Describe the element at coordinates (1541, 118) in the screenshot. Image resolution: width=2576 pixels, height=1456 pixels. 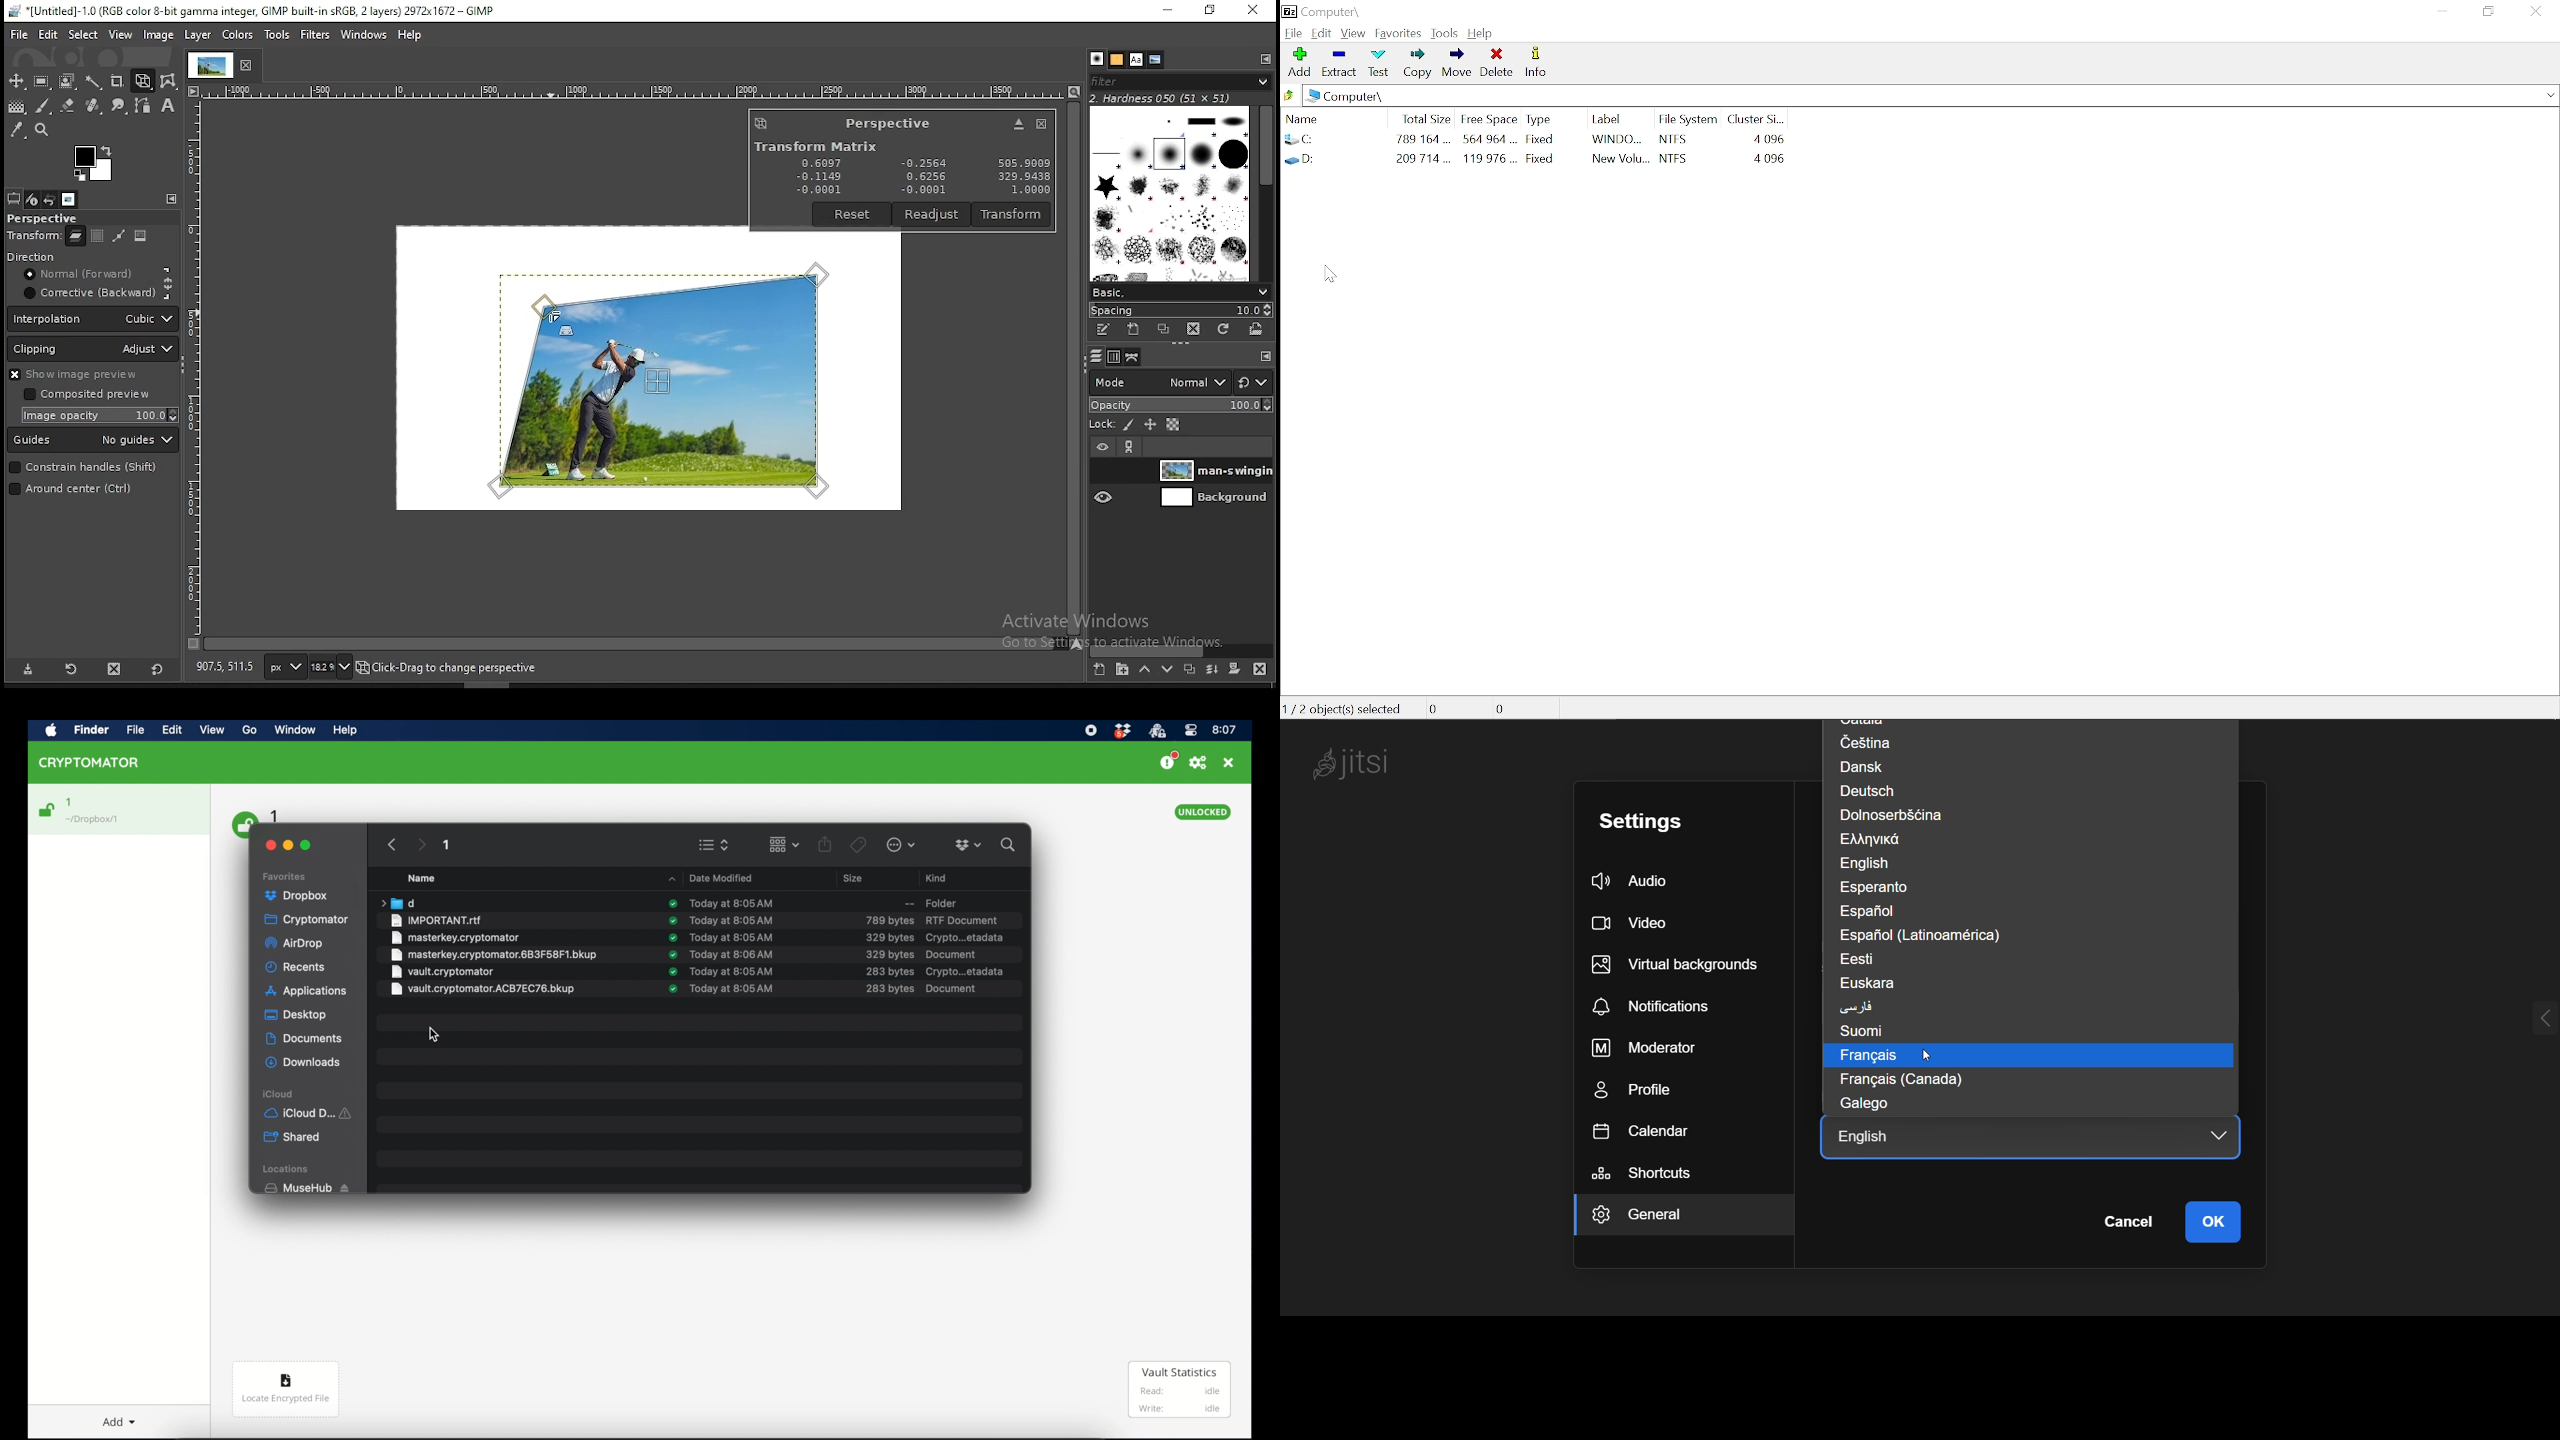
I see `type` at that location.